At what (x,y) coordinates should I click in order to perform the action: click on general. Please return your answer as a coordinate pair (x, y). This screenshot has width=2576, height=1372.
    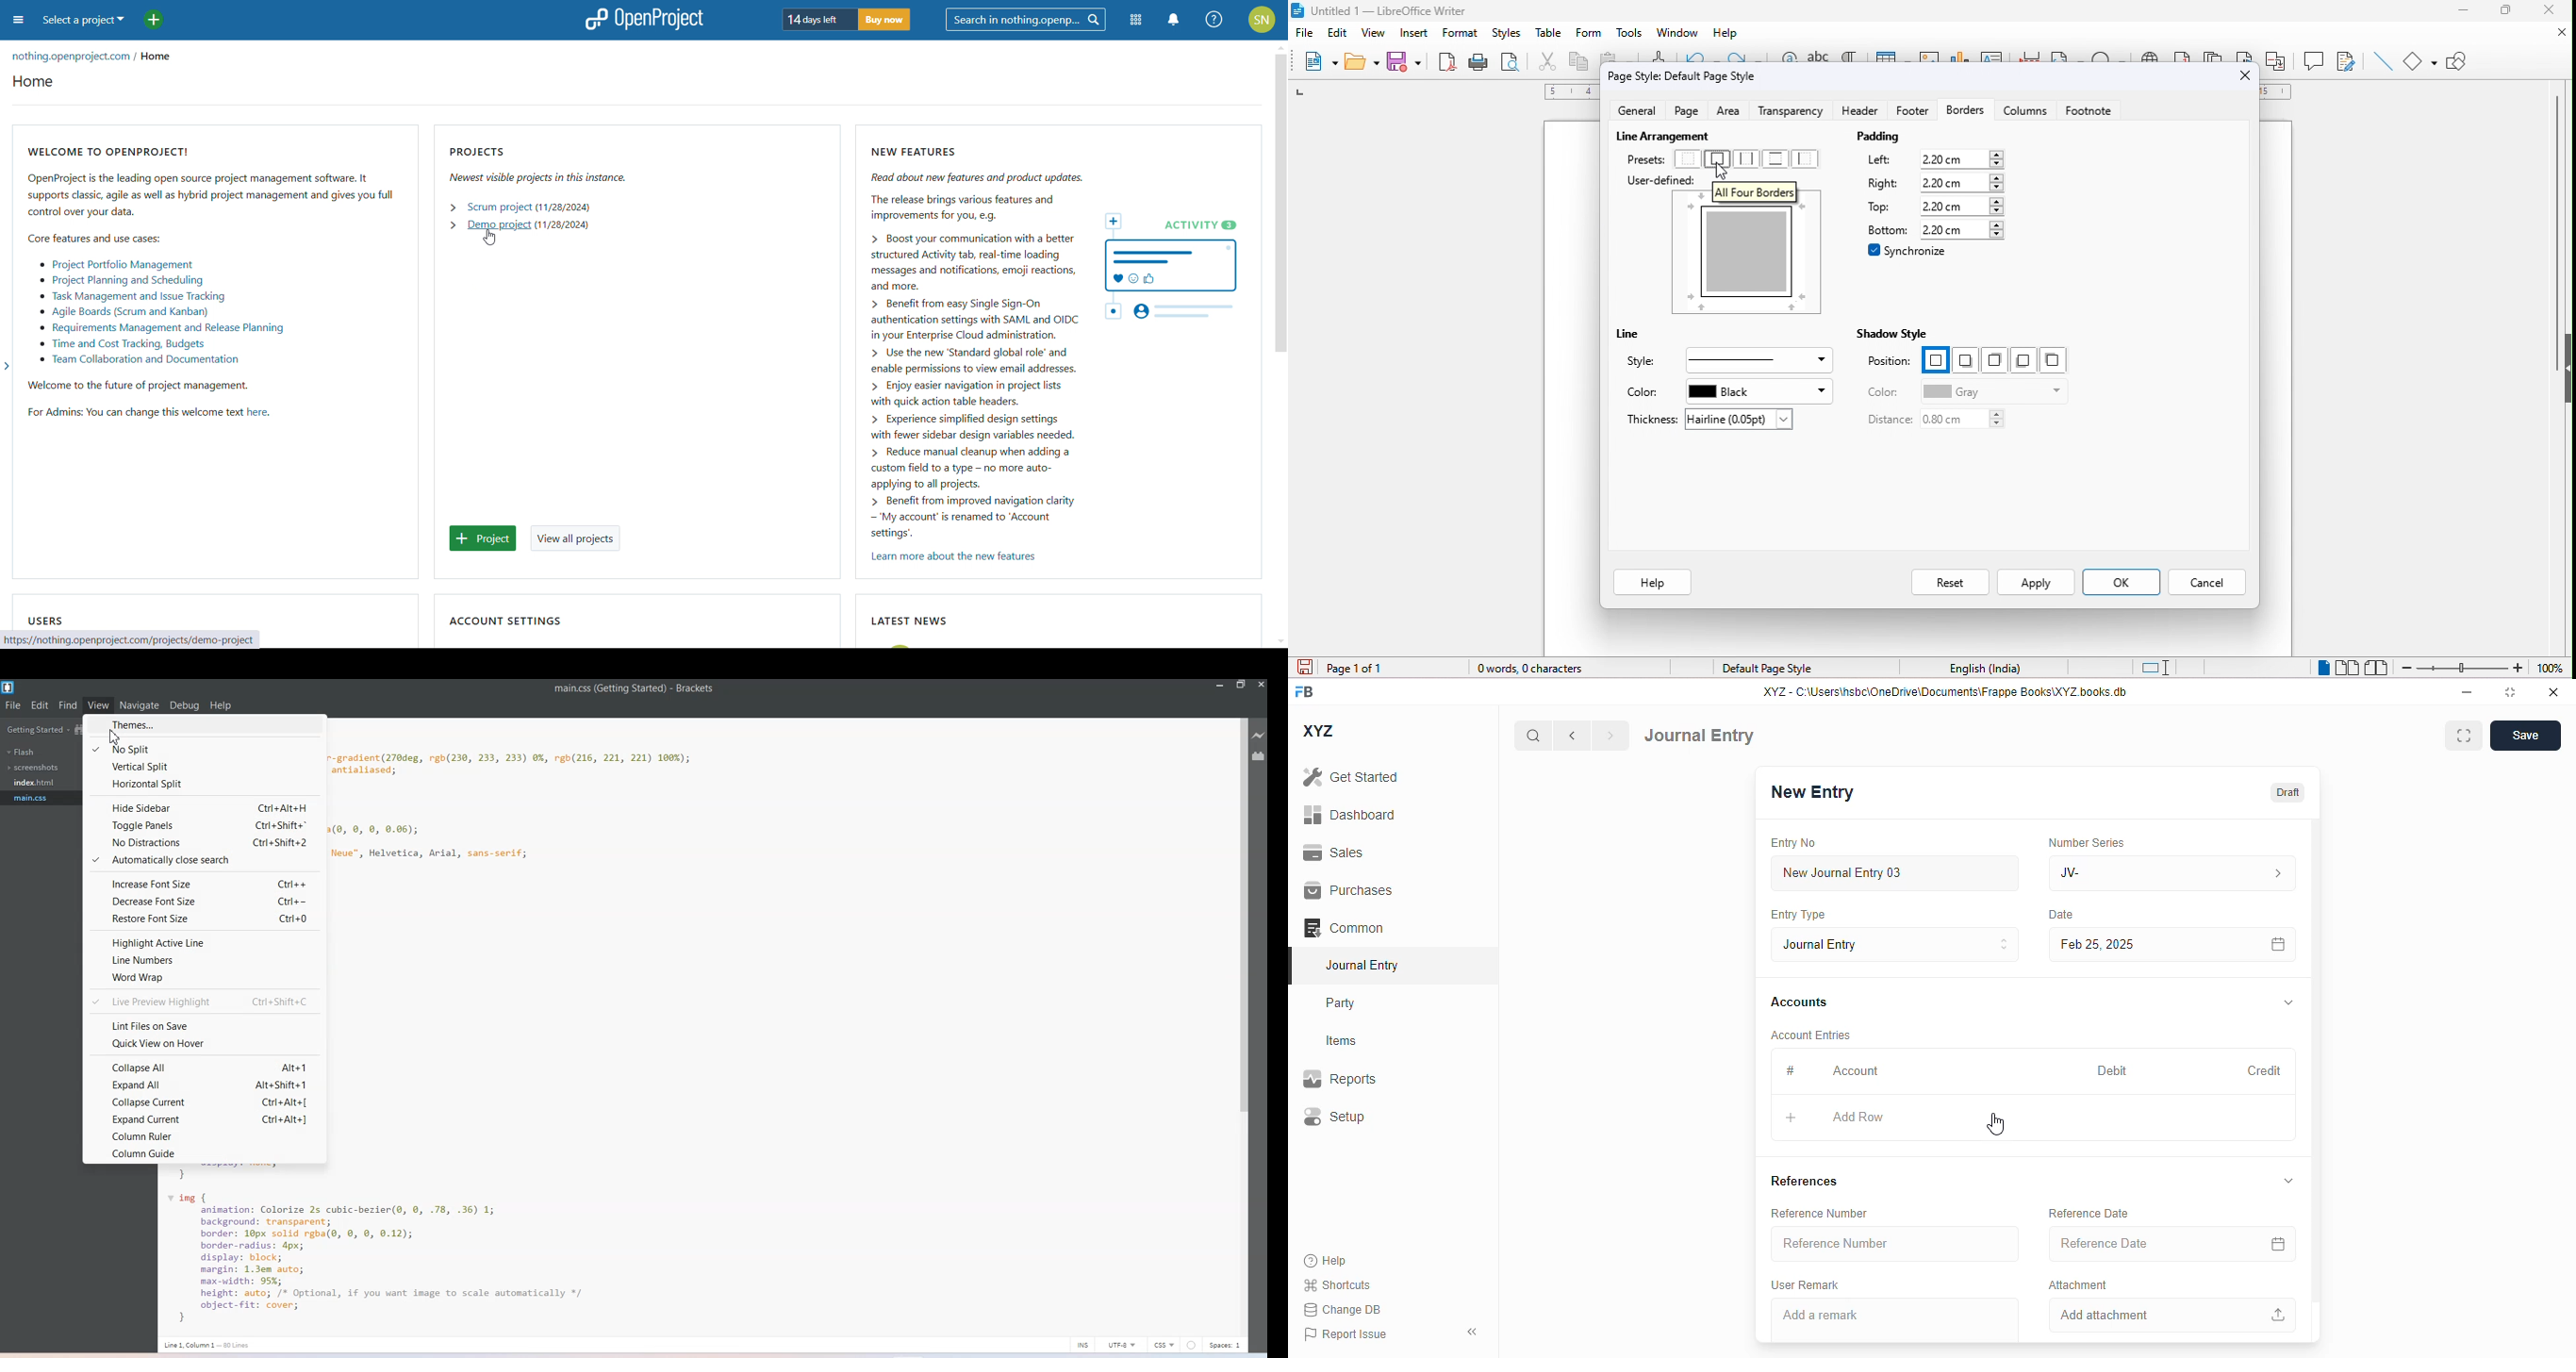
    Looking at the image, I should click on (1642, 113).